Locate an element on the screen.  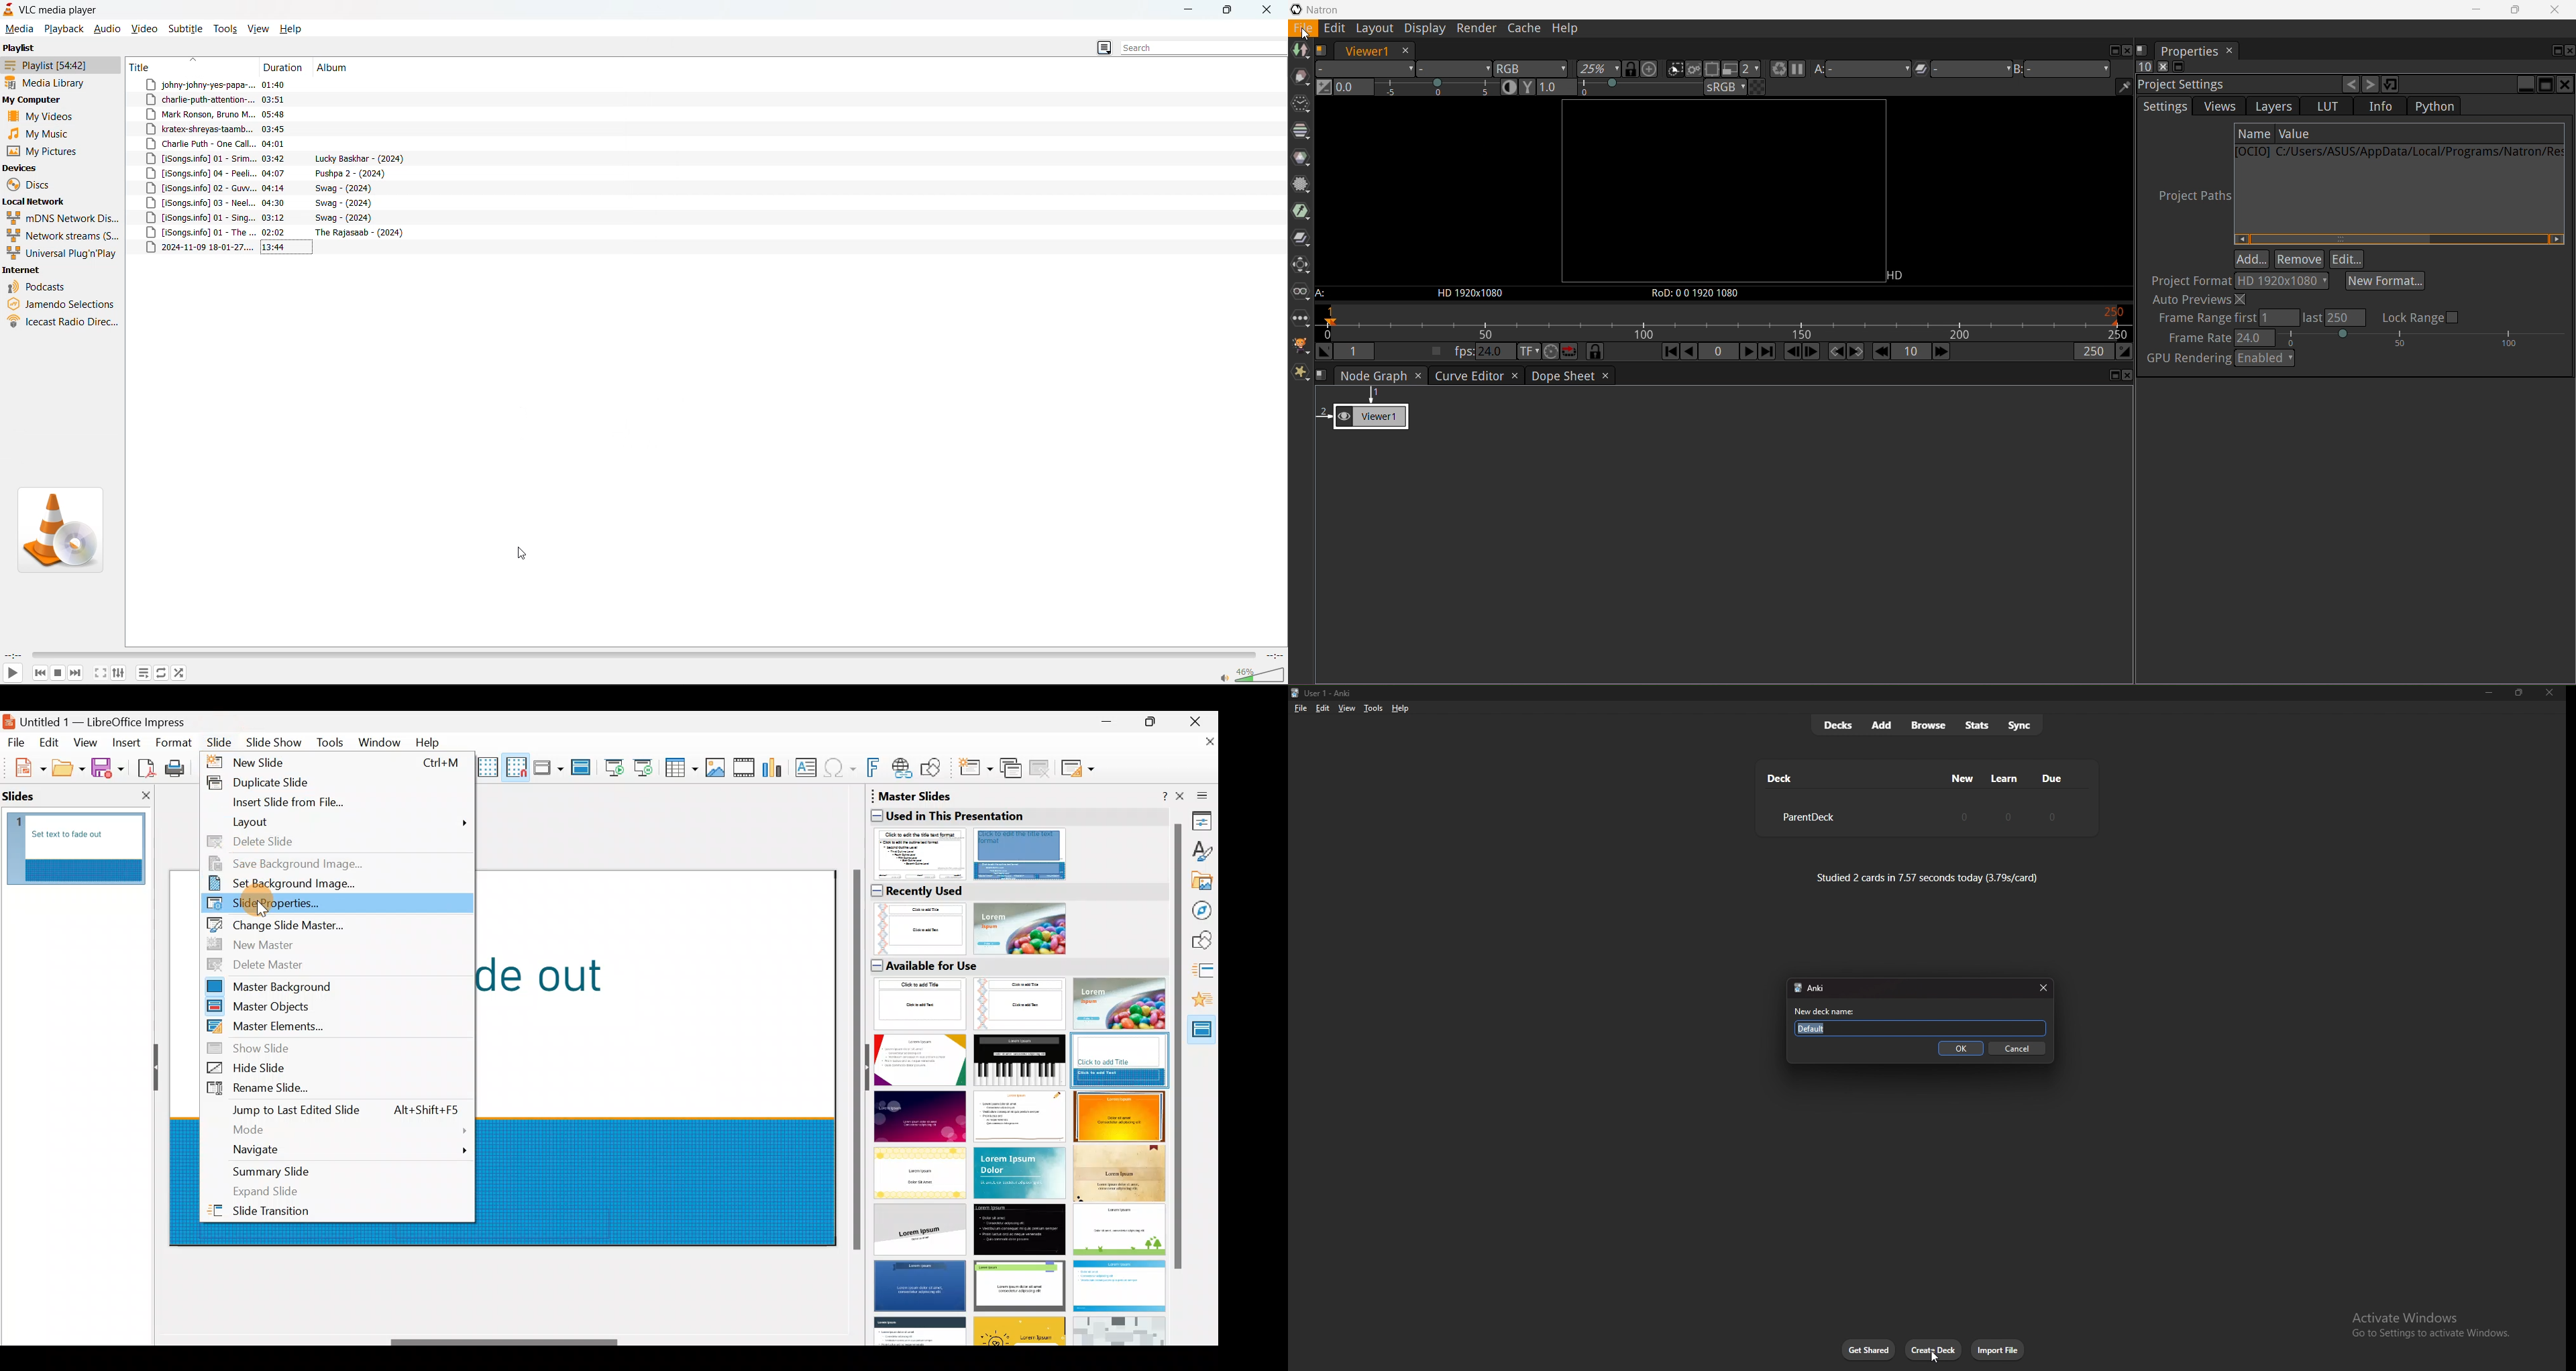
Save is located at coordinates (107, 767).